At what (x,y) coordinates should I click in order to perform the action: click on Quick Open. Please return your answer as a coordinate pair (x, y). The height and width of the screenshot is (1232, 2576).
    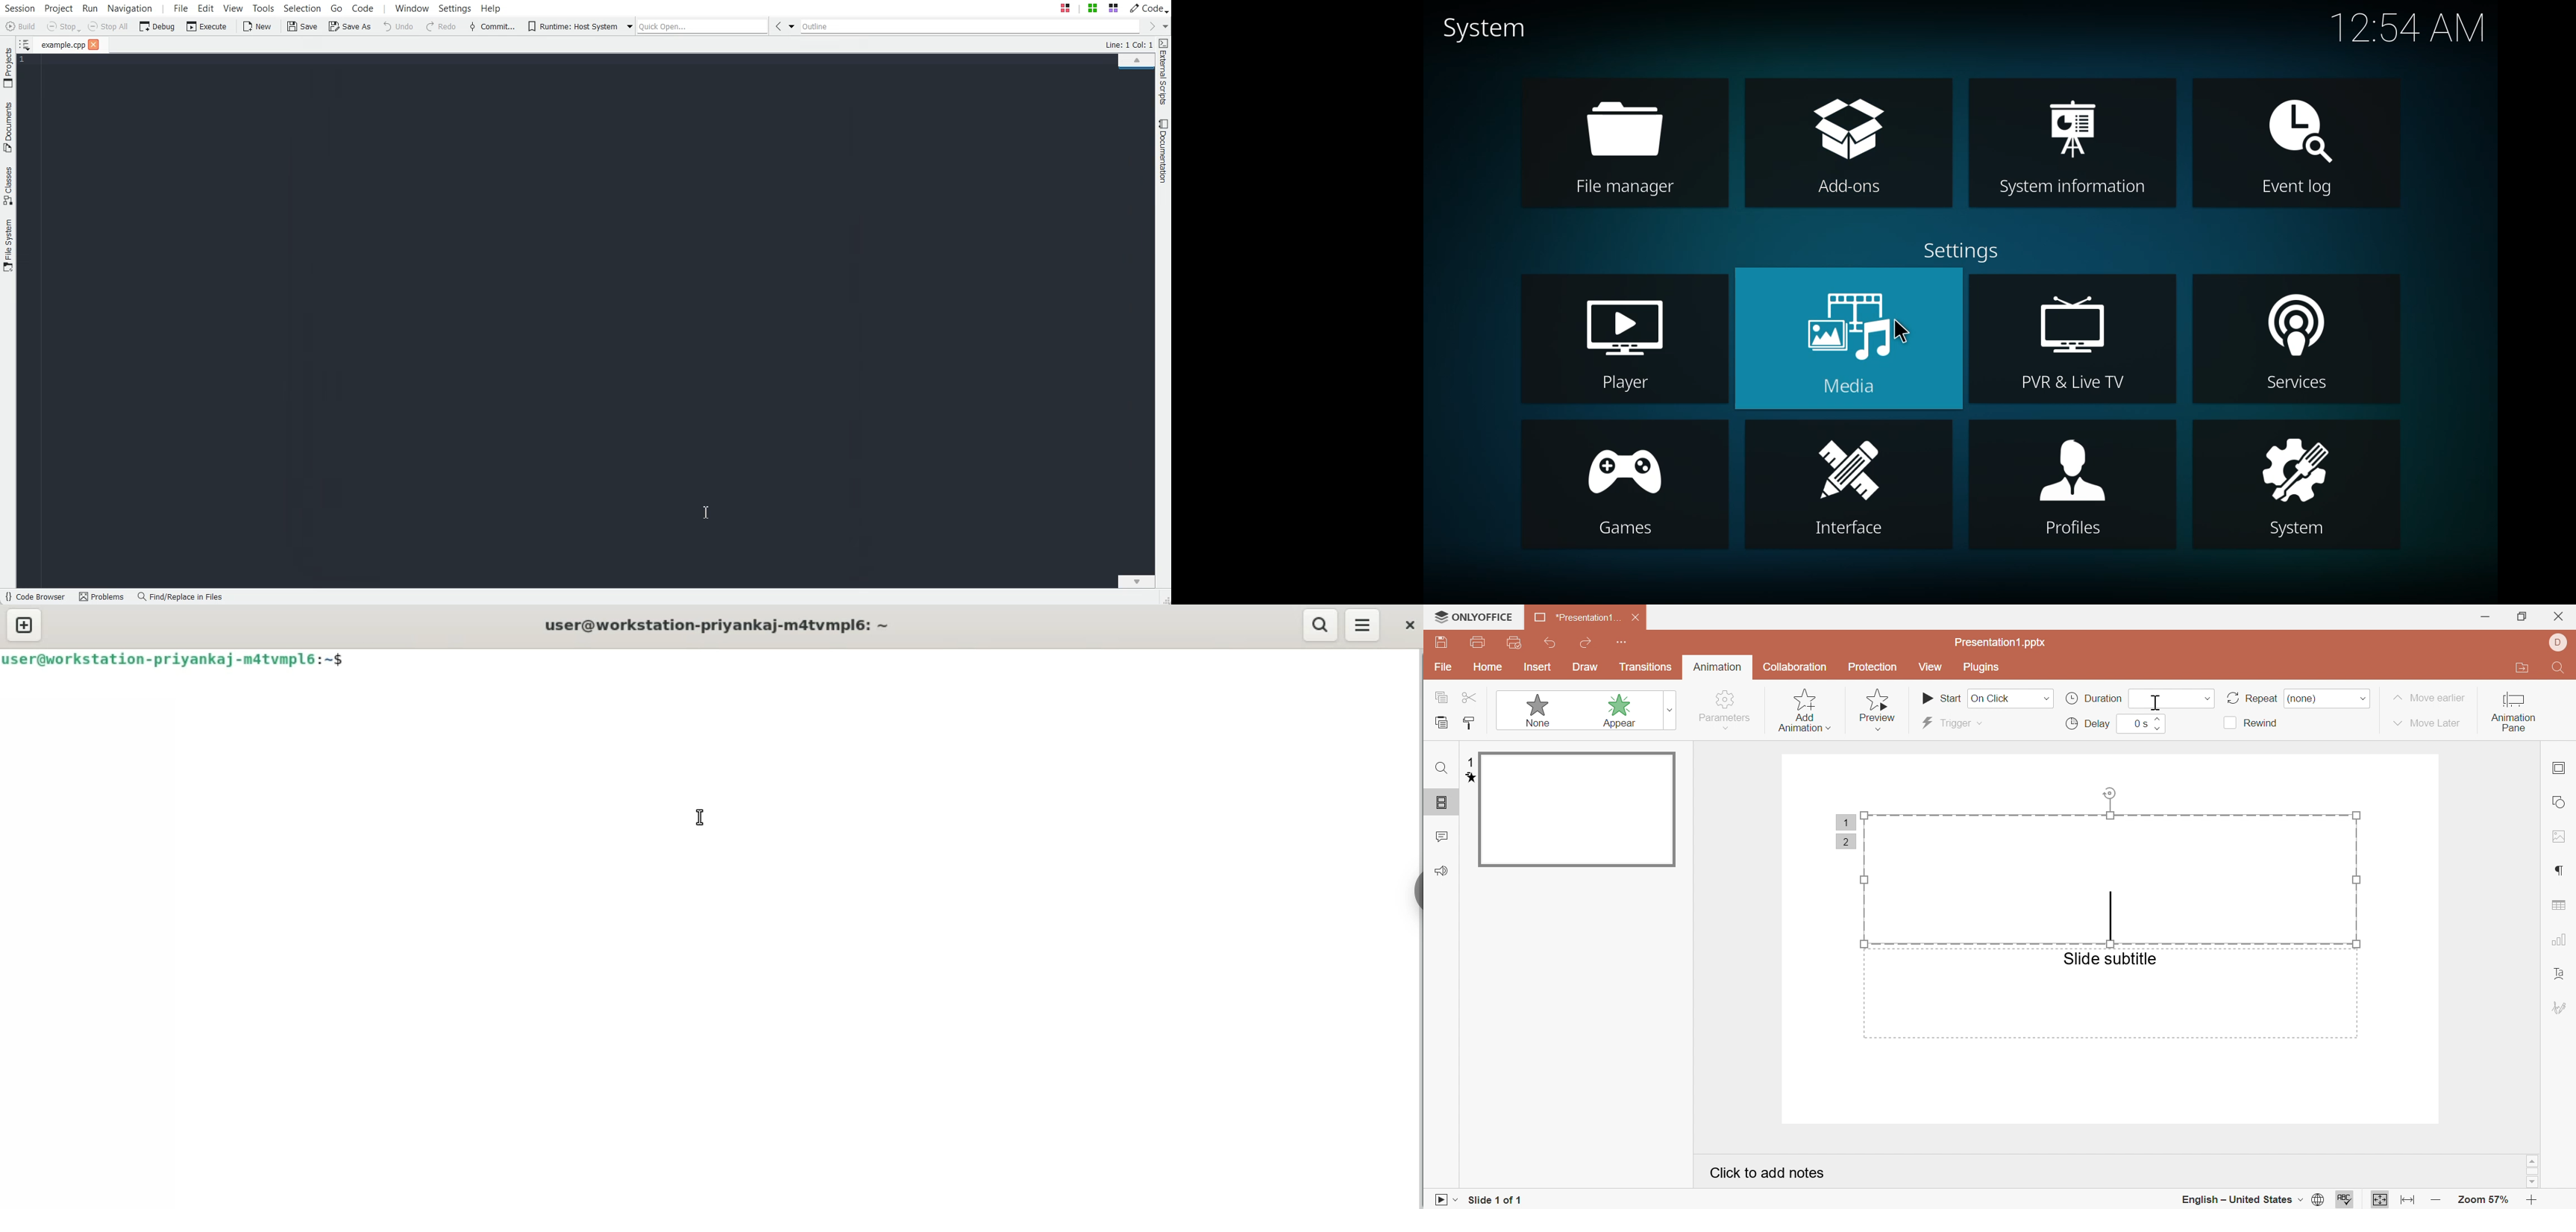
    Looking at the image, I should click on (704, 26).